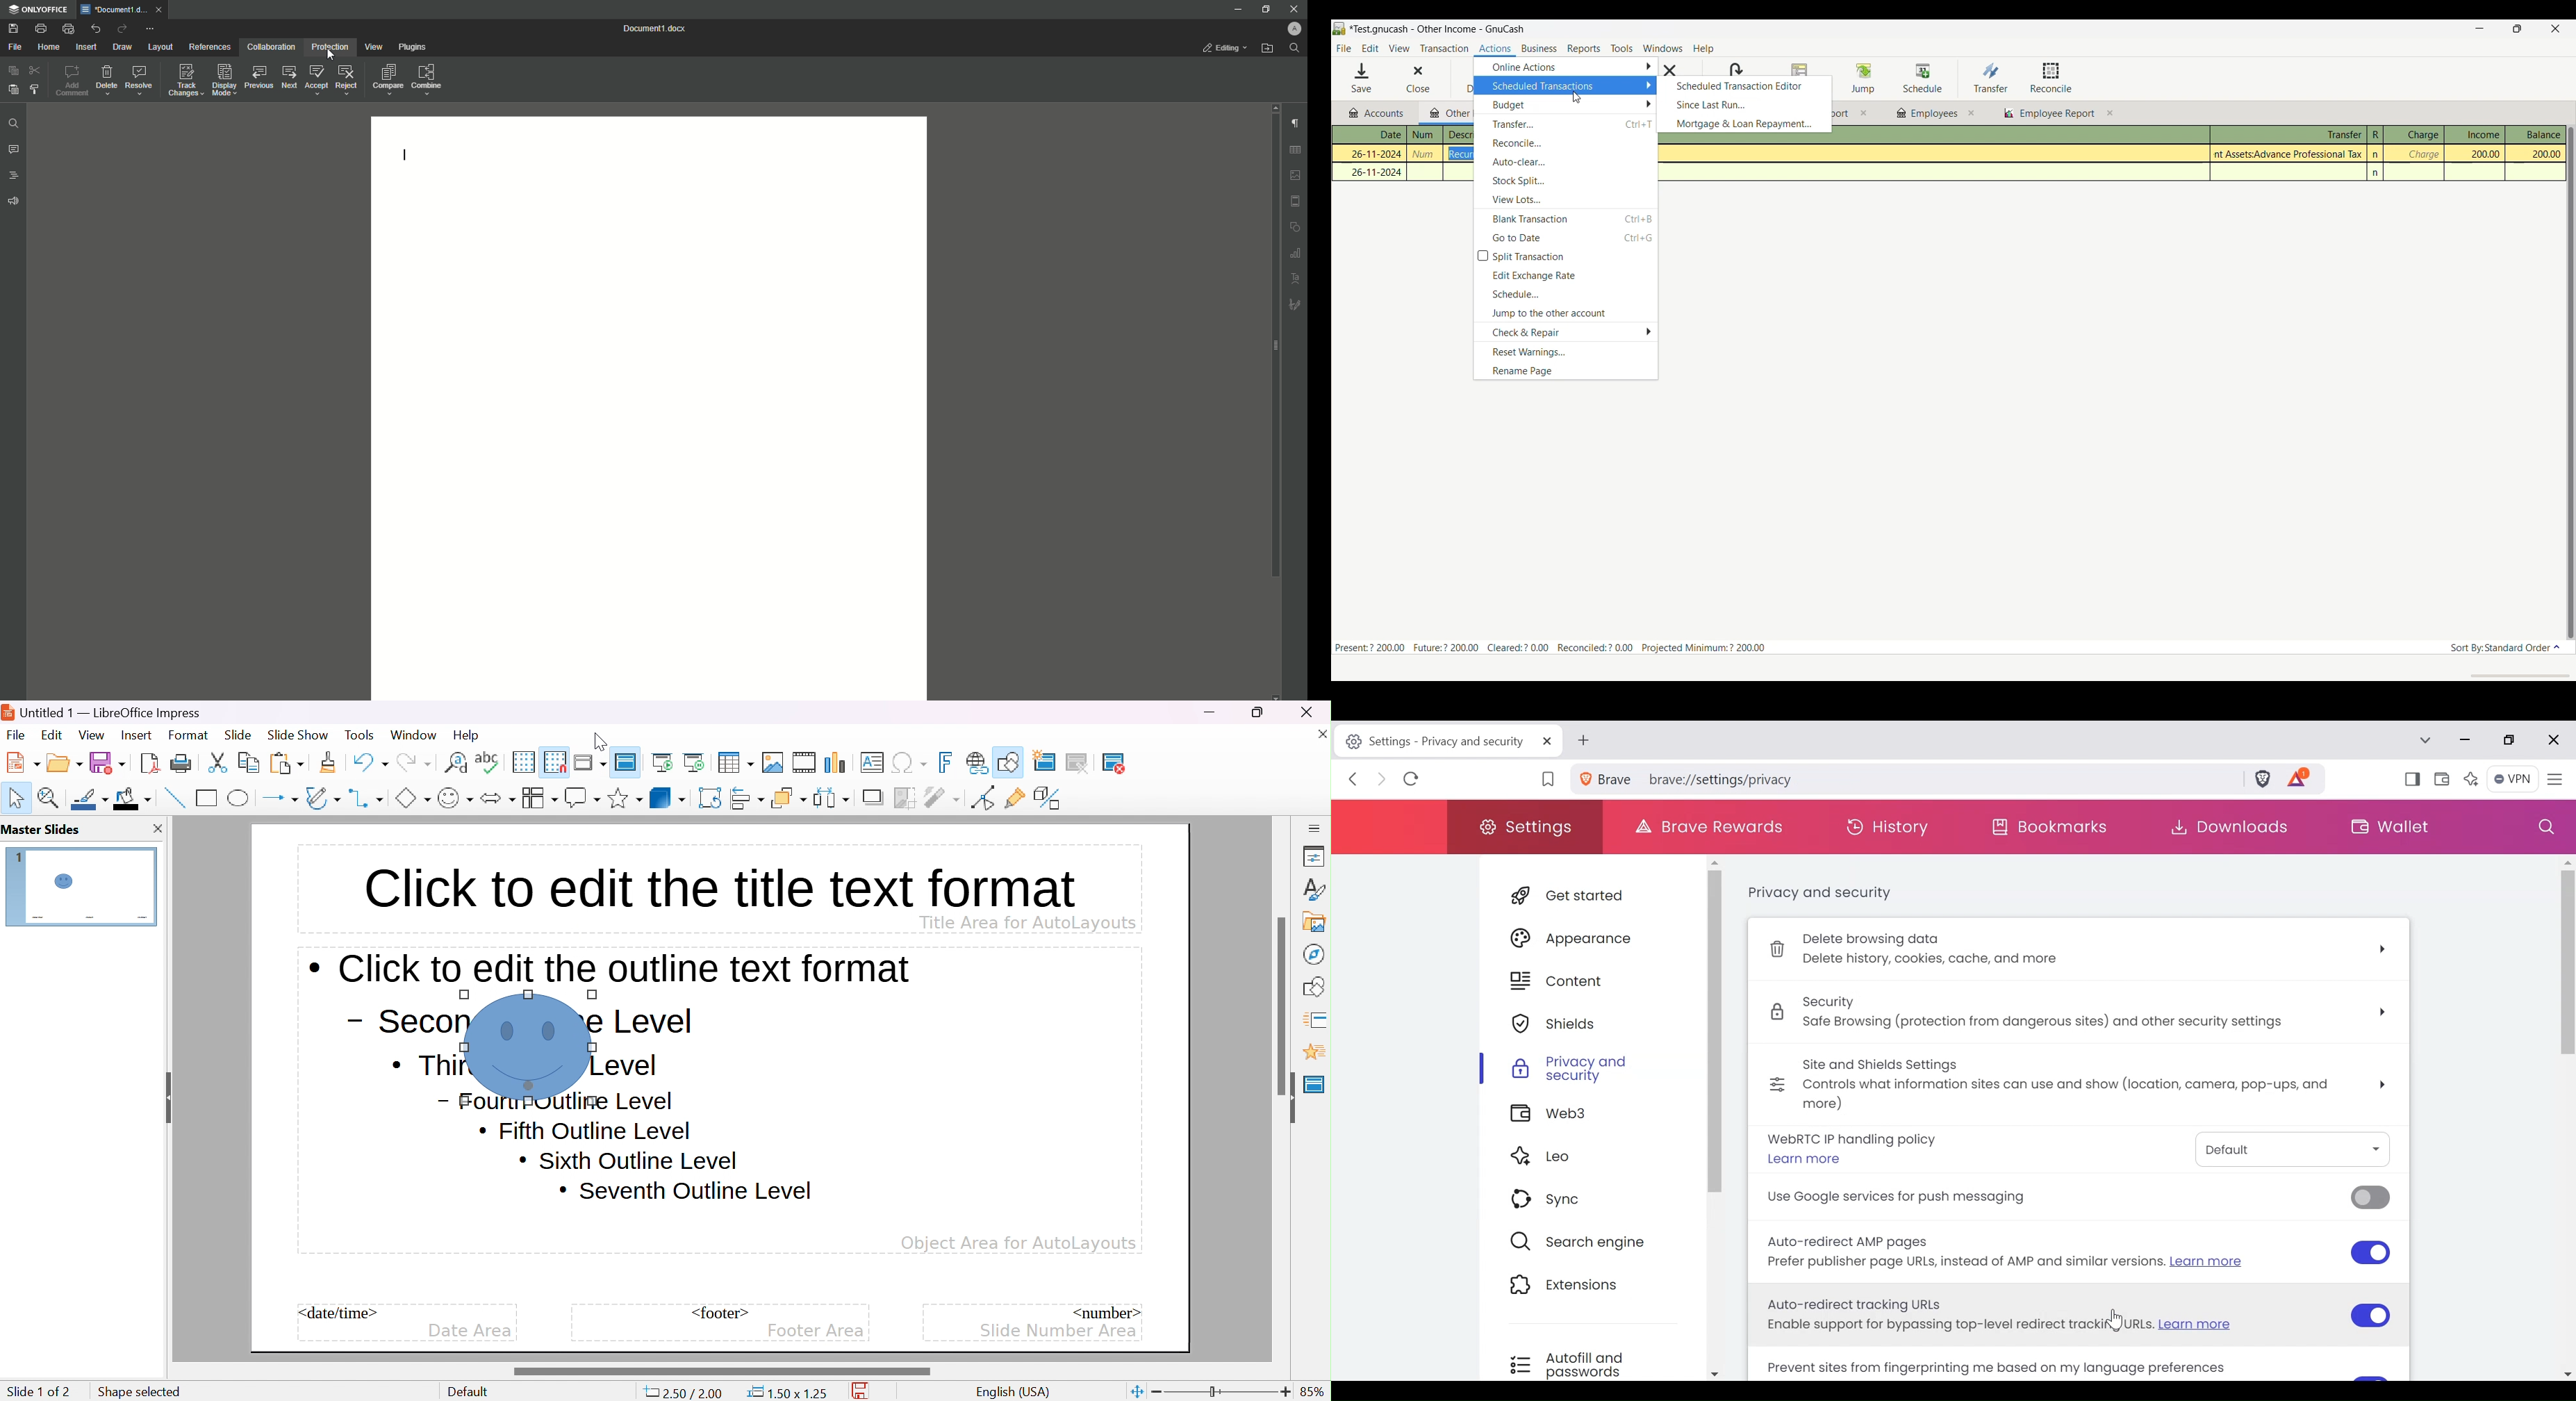 This screenshot has width=2576, height=1428. Describe the element at coordinates (470, 1332) in the screenshot. I see `date area` at that location.